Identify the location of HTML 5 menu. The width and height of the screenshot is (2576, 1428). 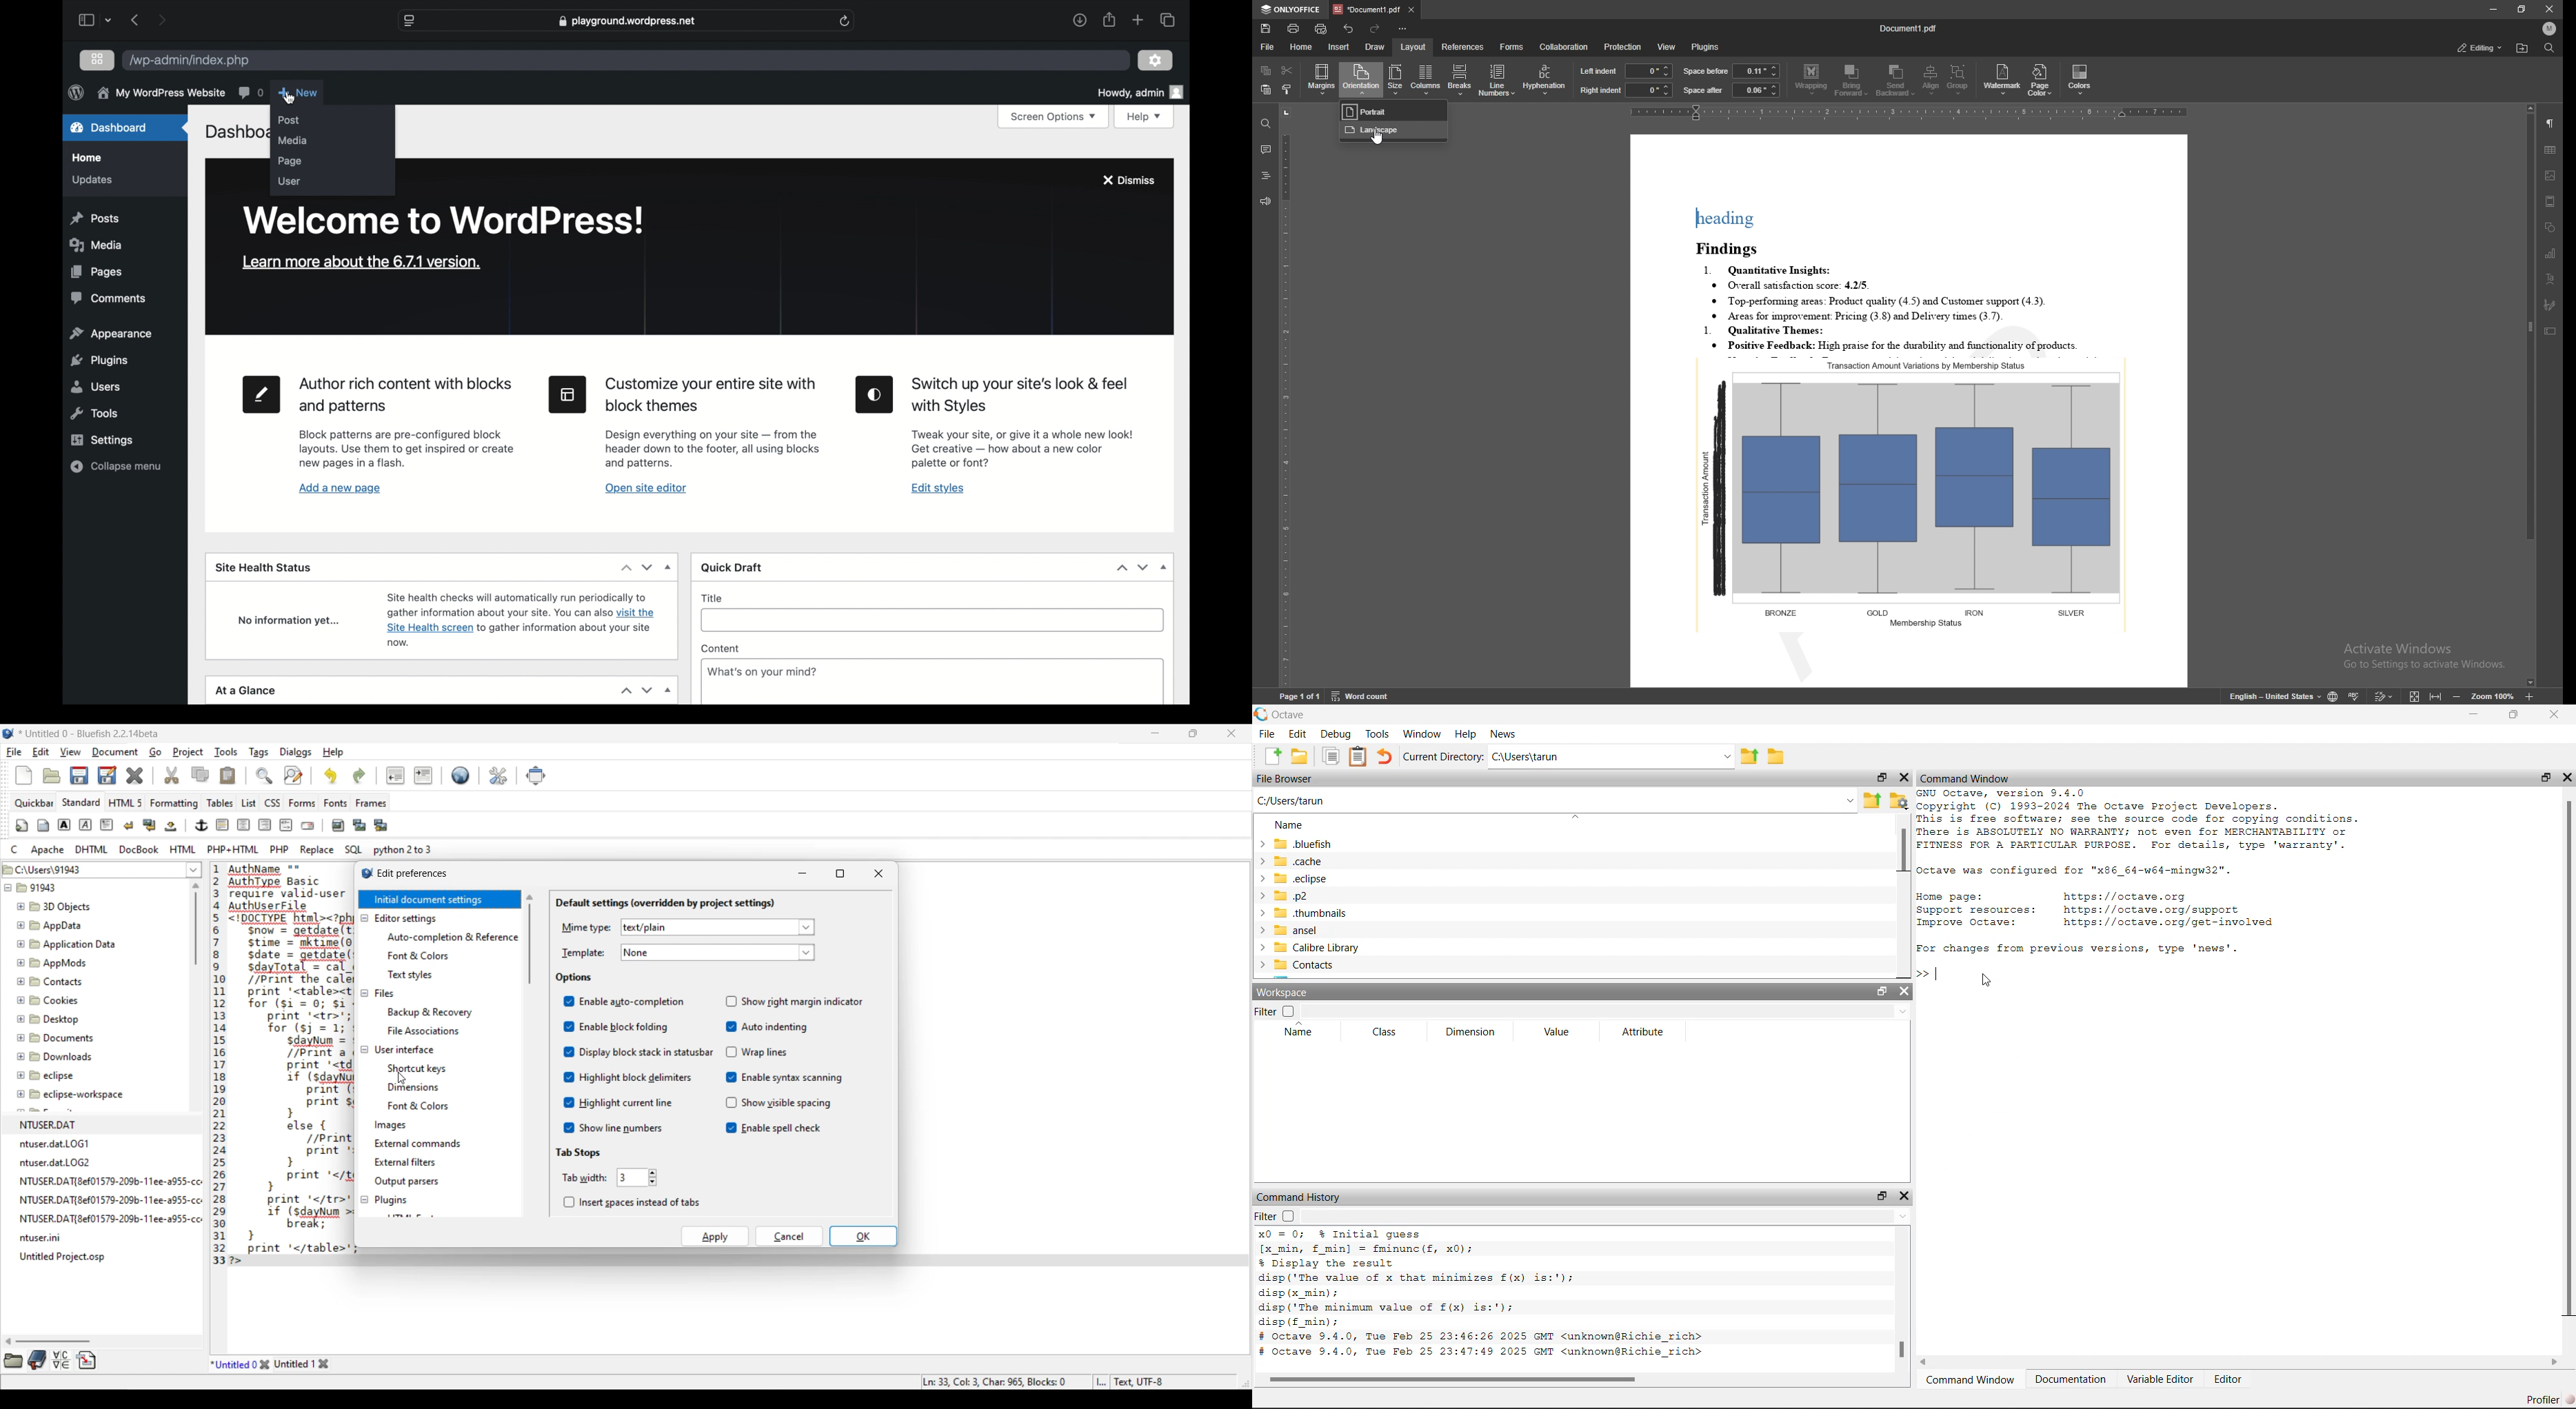
(125, 803).